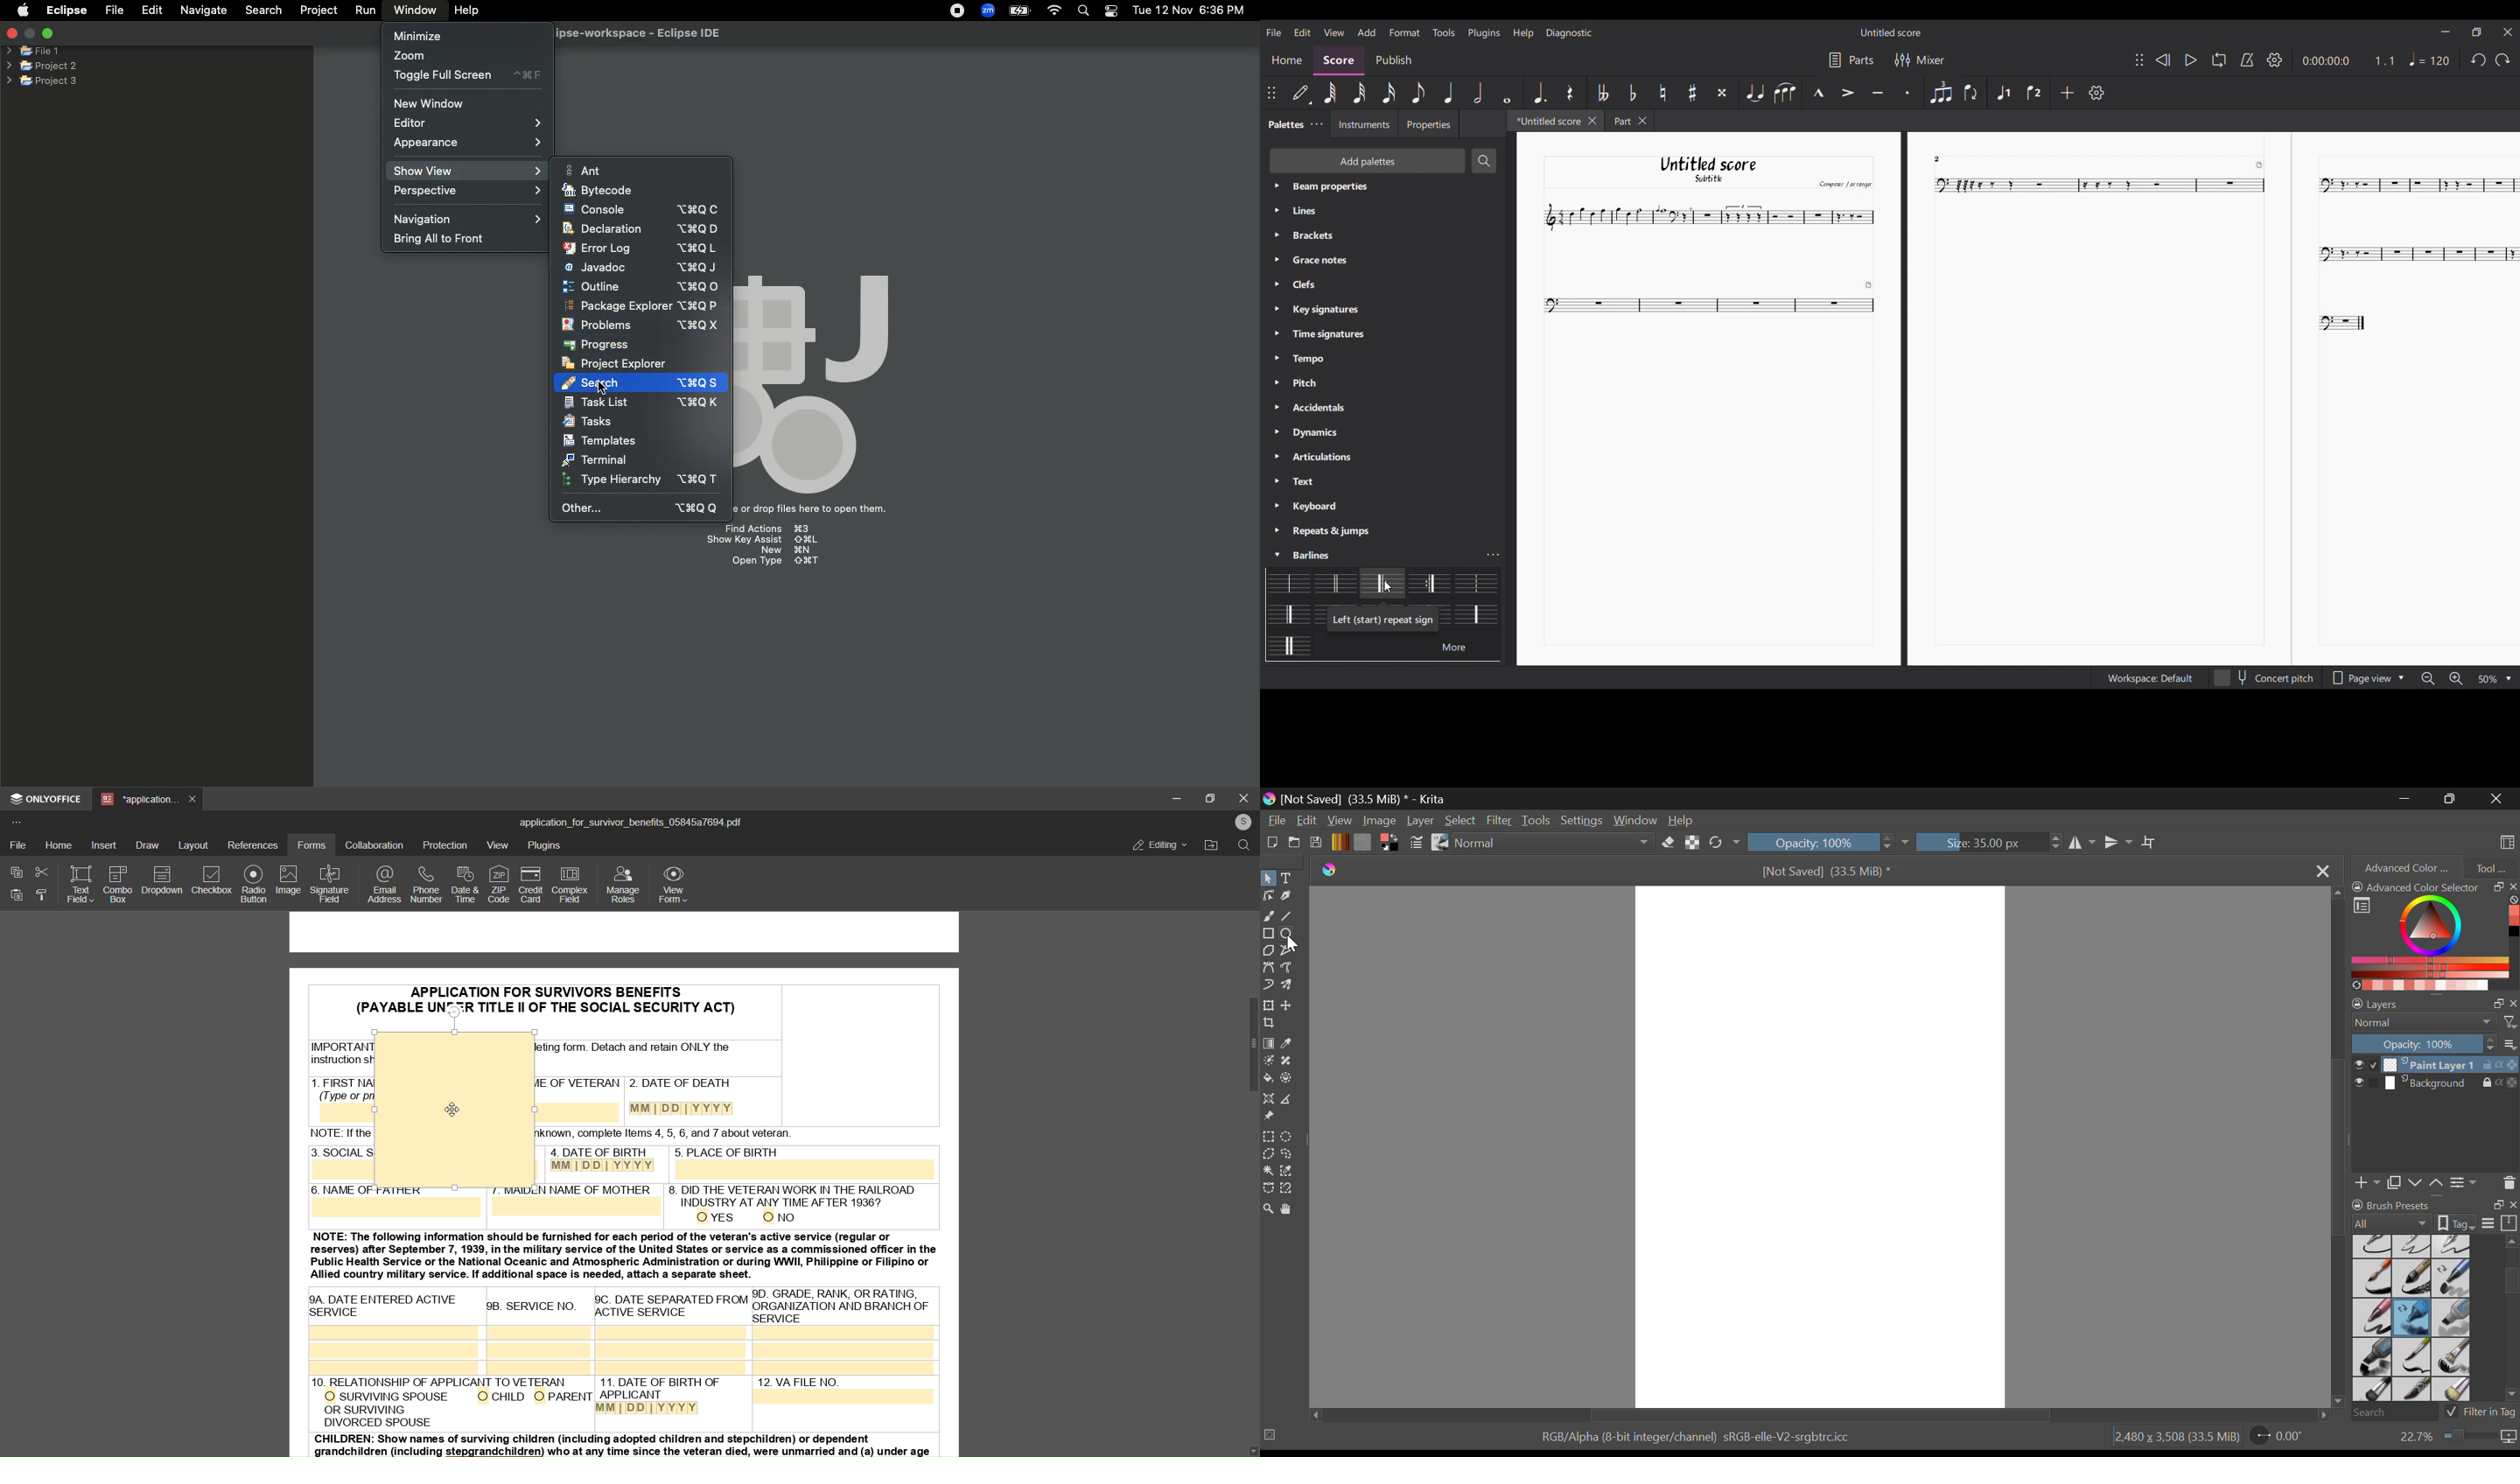  Describe the element at coordinates (1639, 821) in the screenshot. I see `Window` at that location.